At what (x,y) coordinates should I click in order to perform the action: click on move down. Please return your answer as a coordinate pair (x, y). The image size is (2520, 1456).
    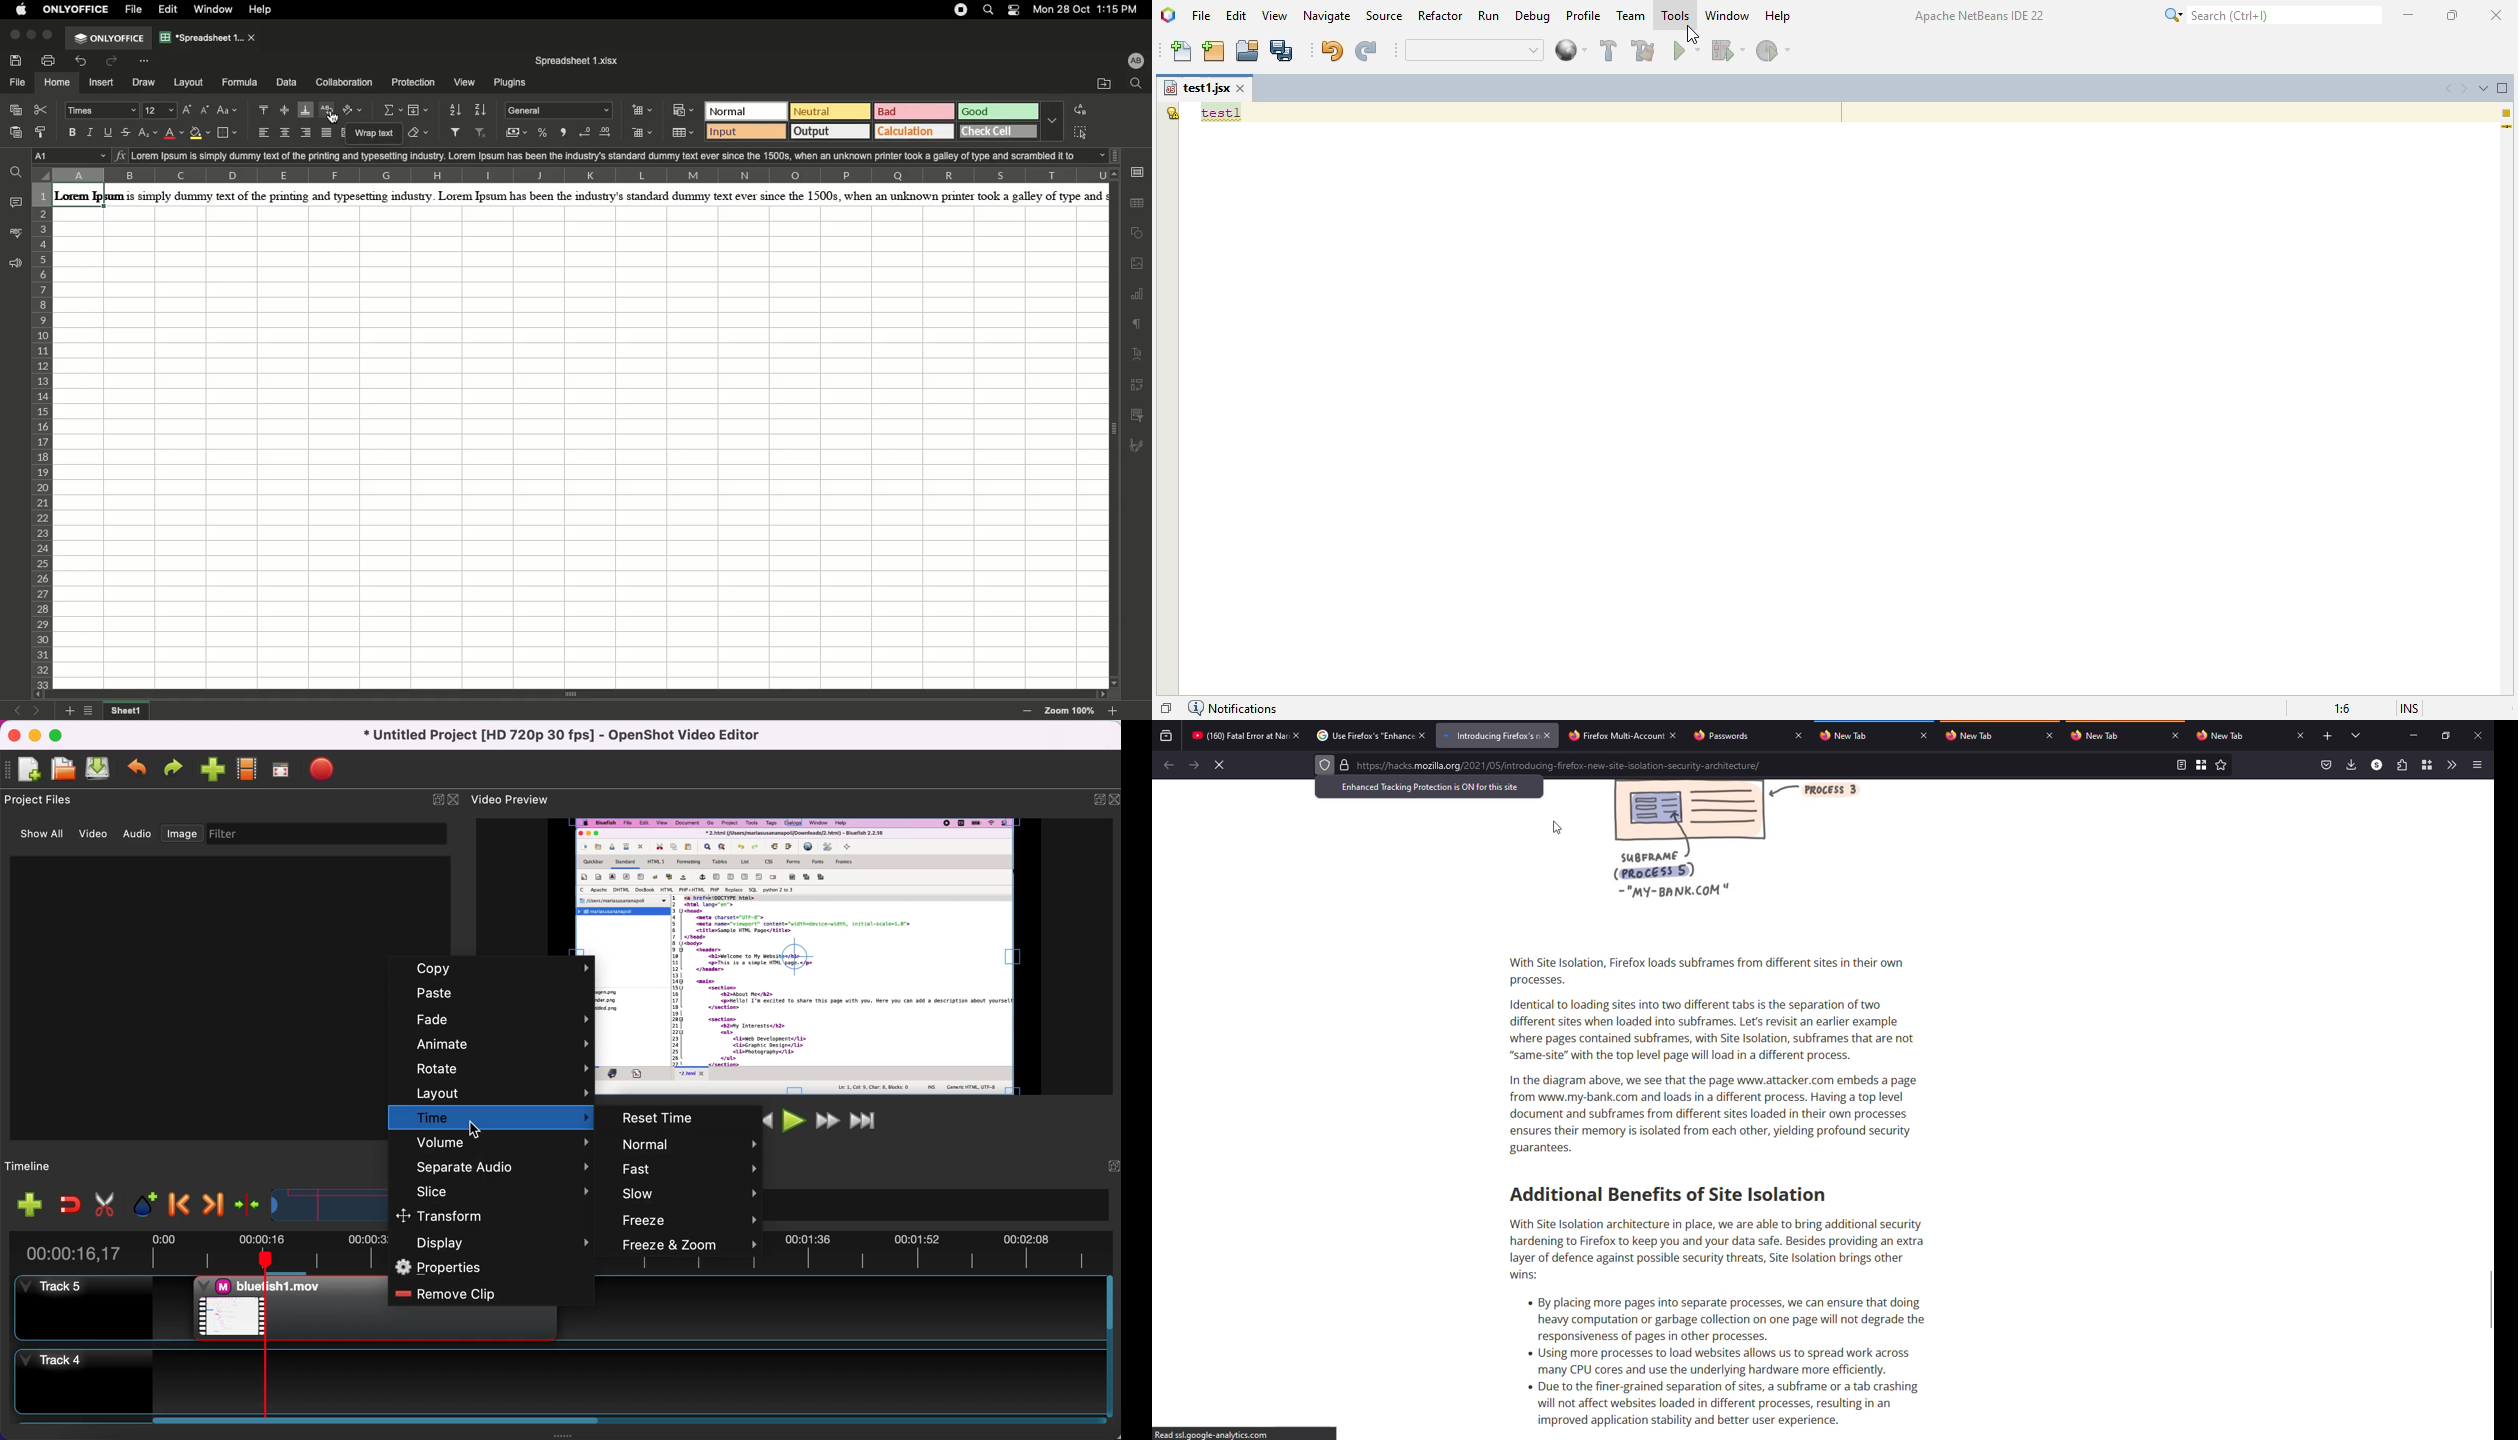
    Looking at the image, I should click on (1113, 683).